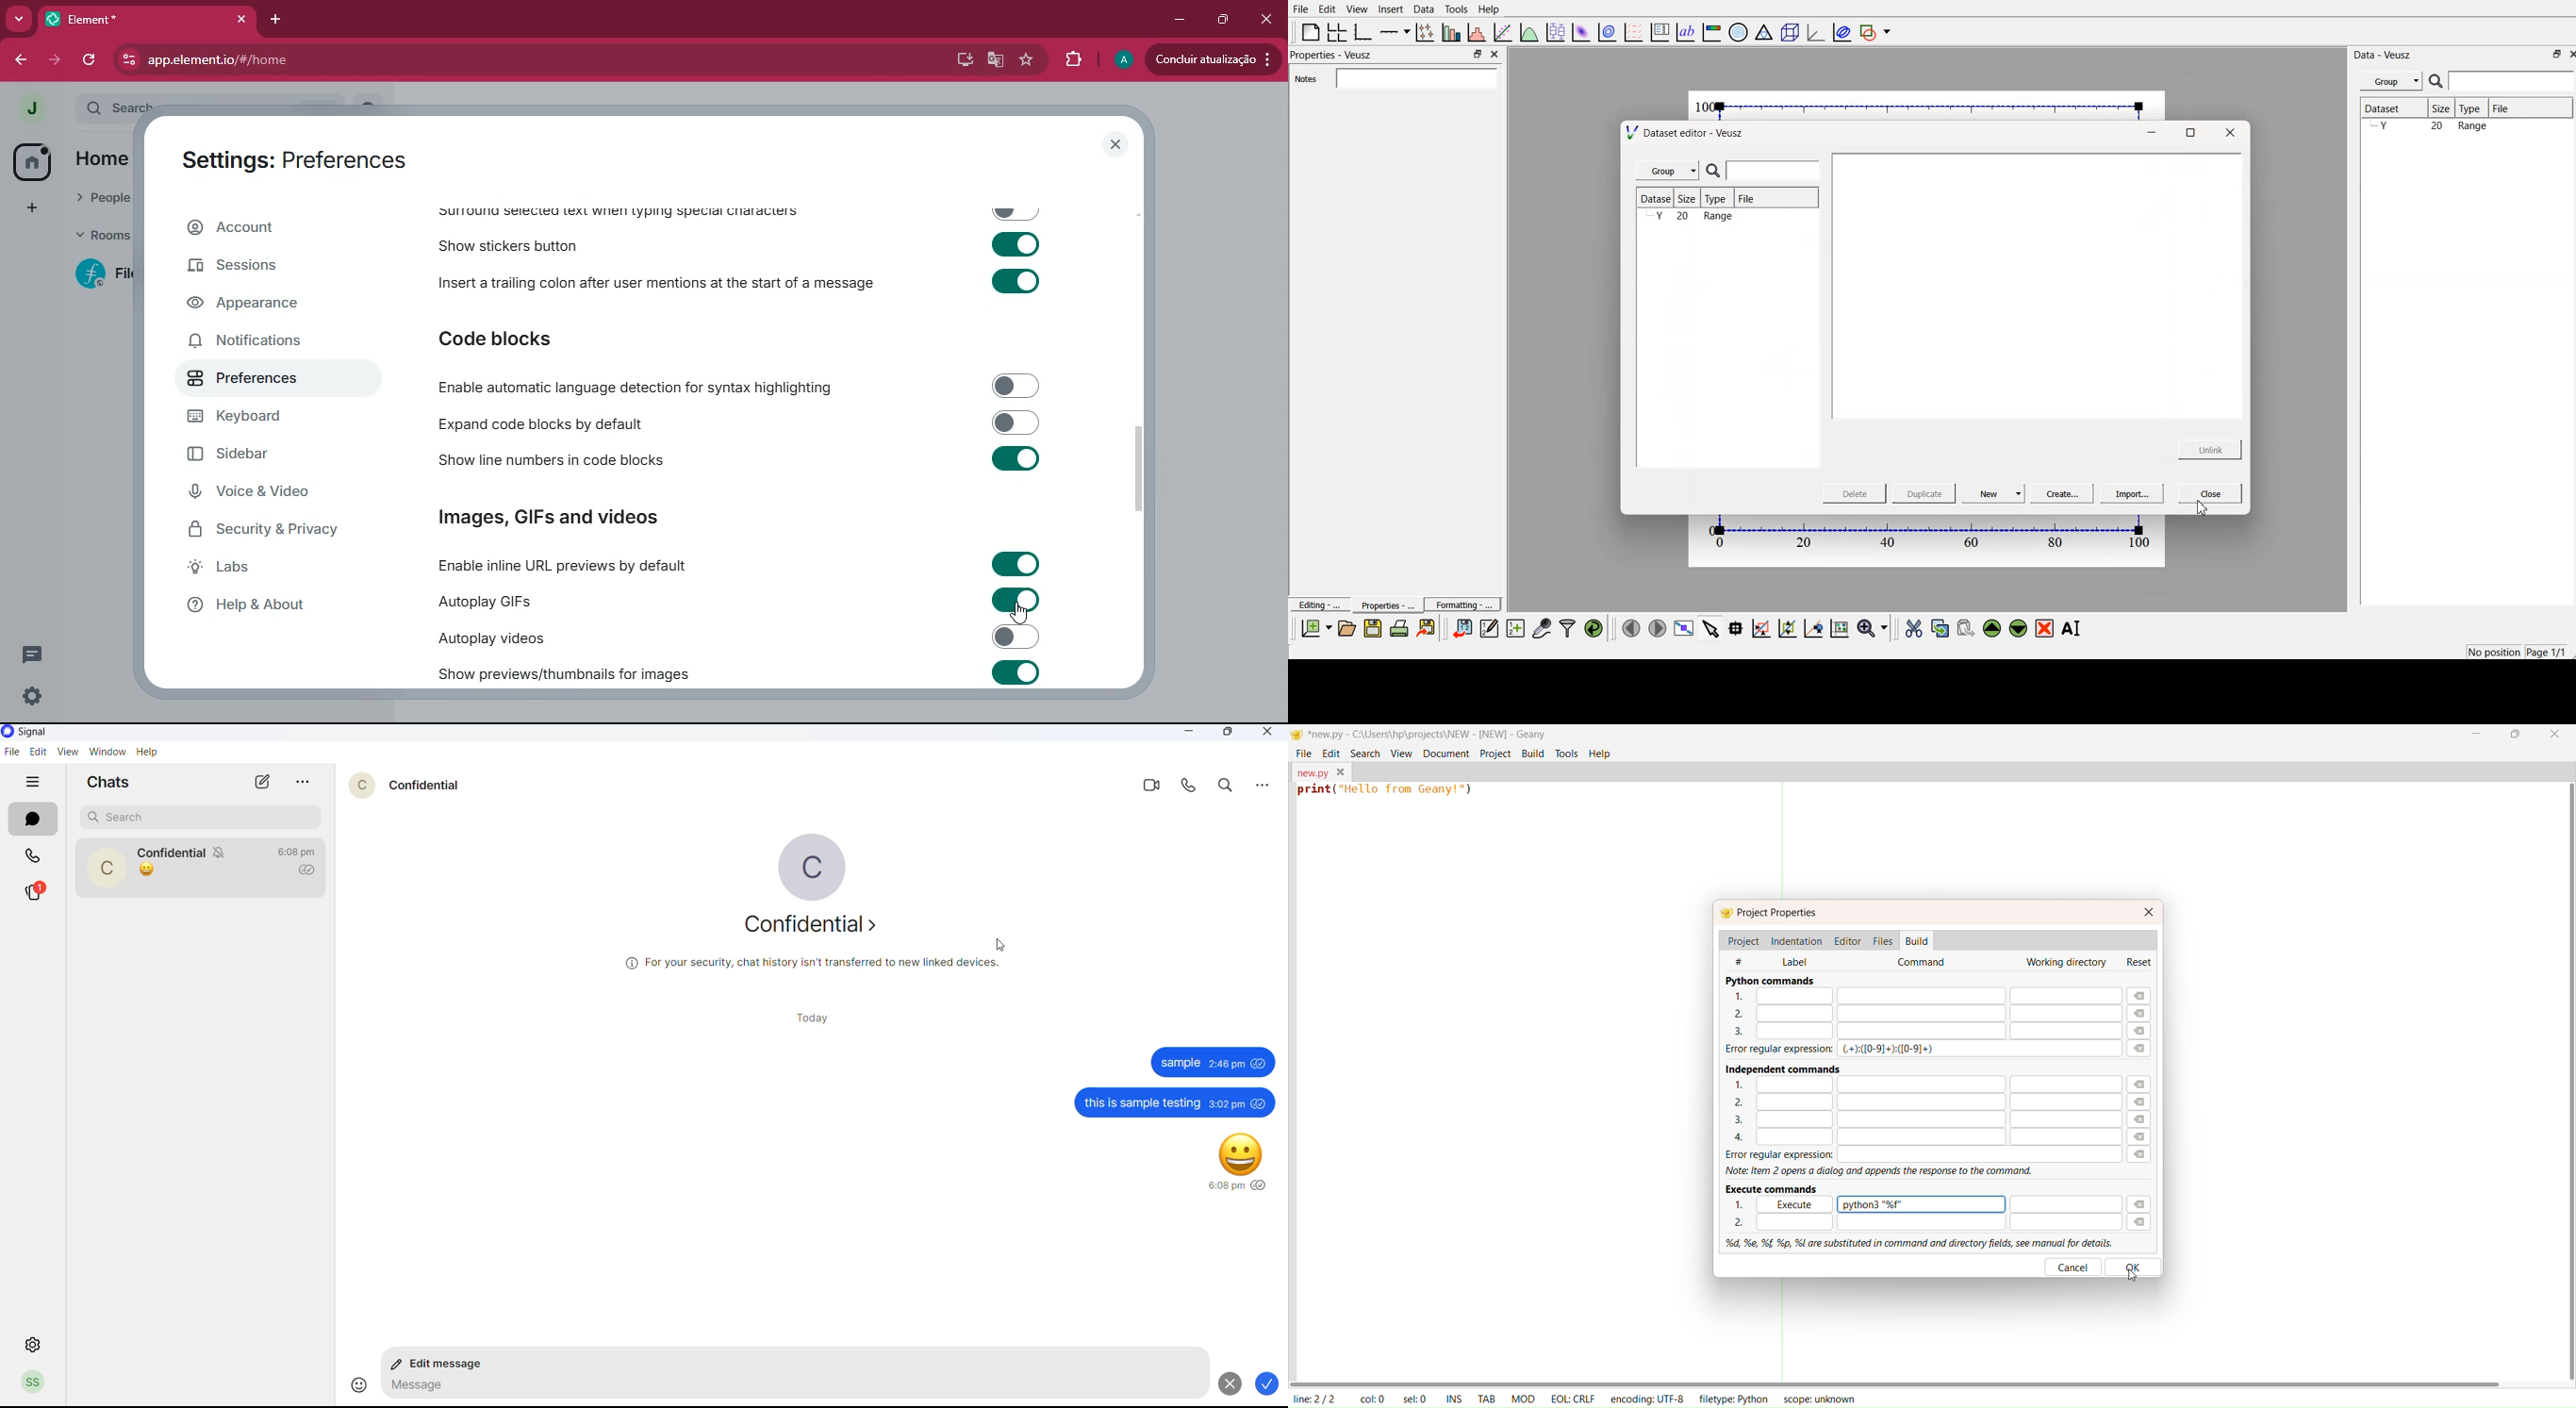 The image size is (2576, 1428). Describe the element at coordinates (1224, 1187) in the screenshot. I see `6:08 pm` at that location.